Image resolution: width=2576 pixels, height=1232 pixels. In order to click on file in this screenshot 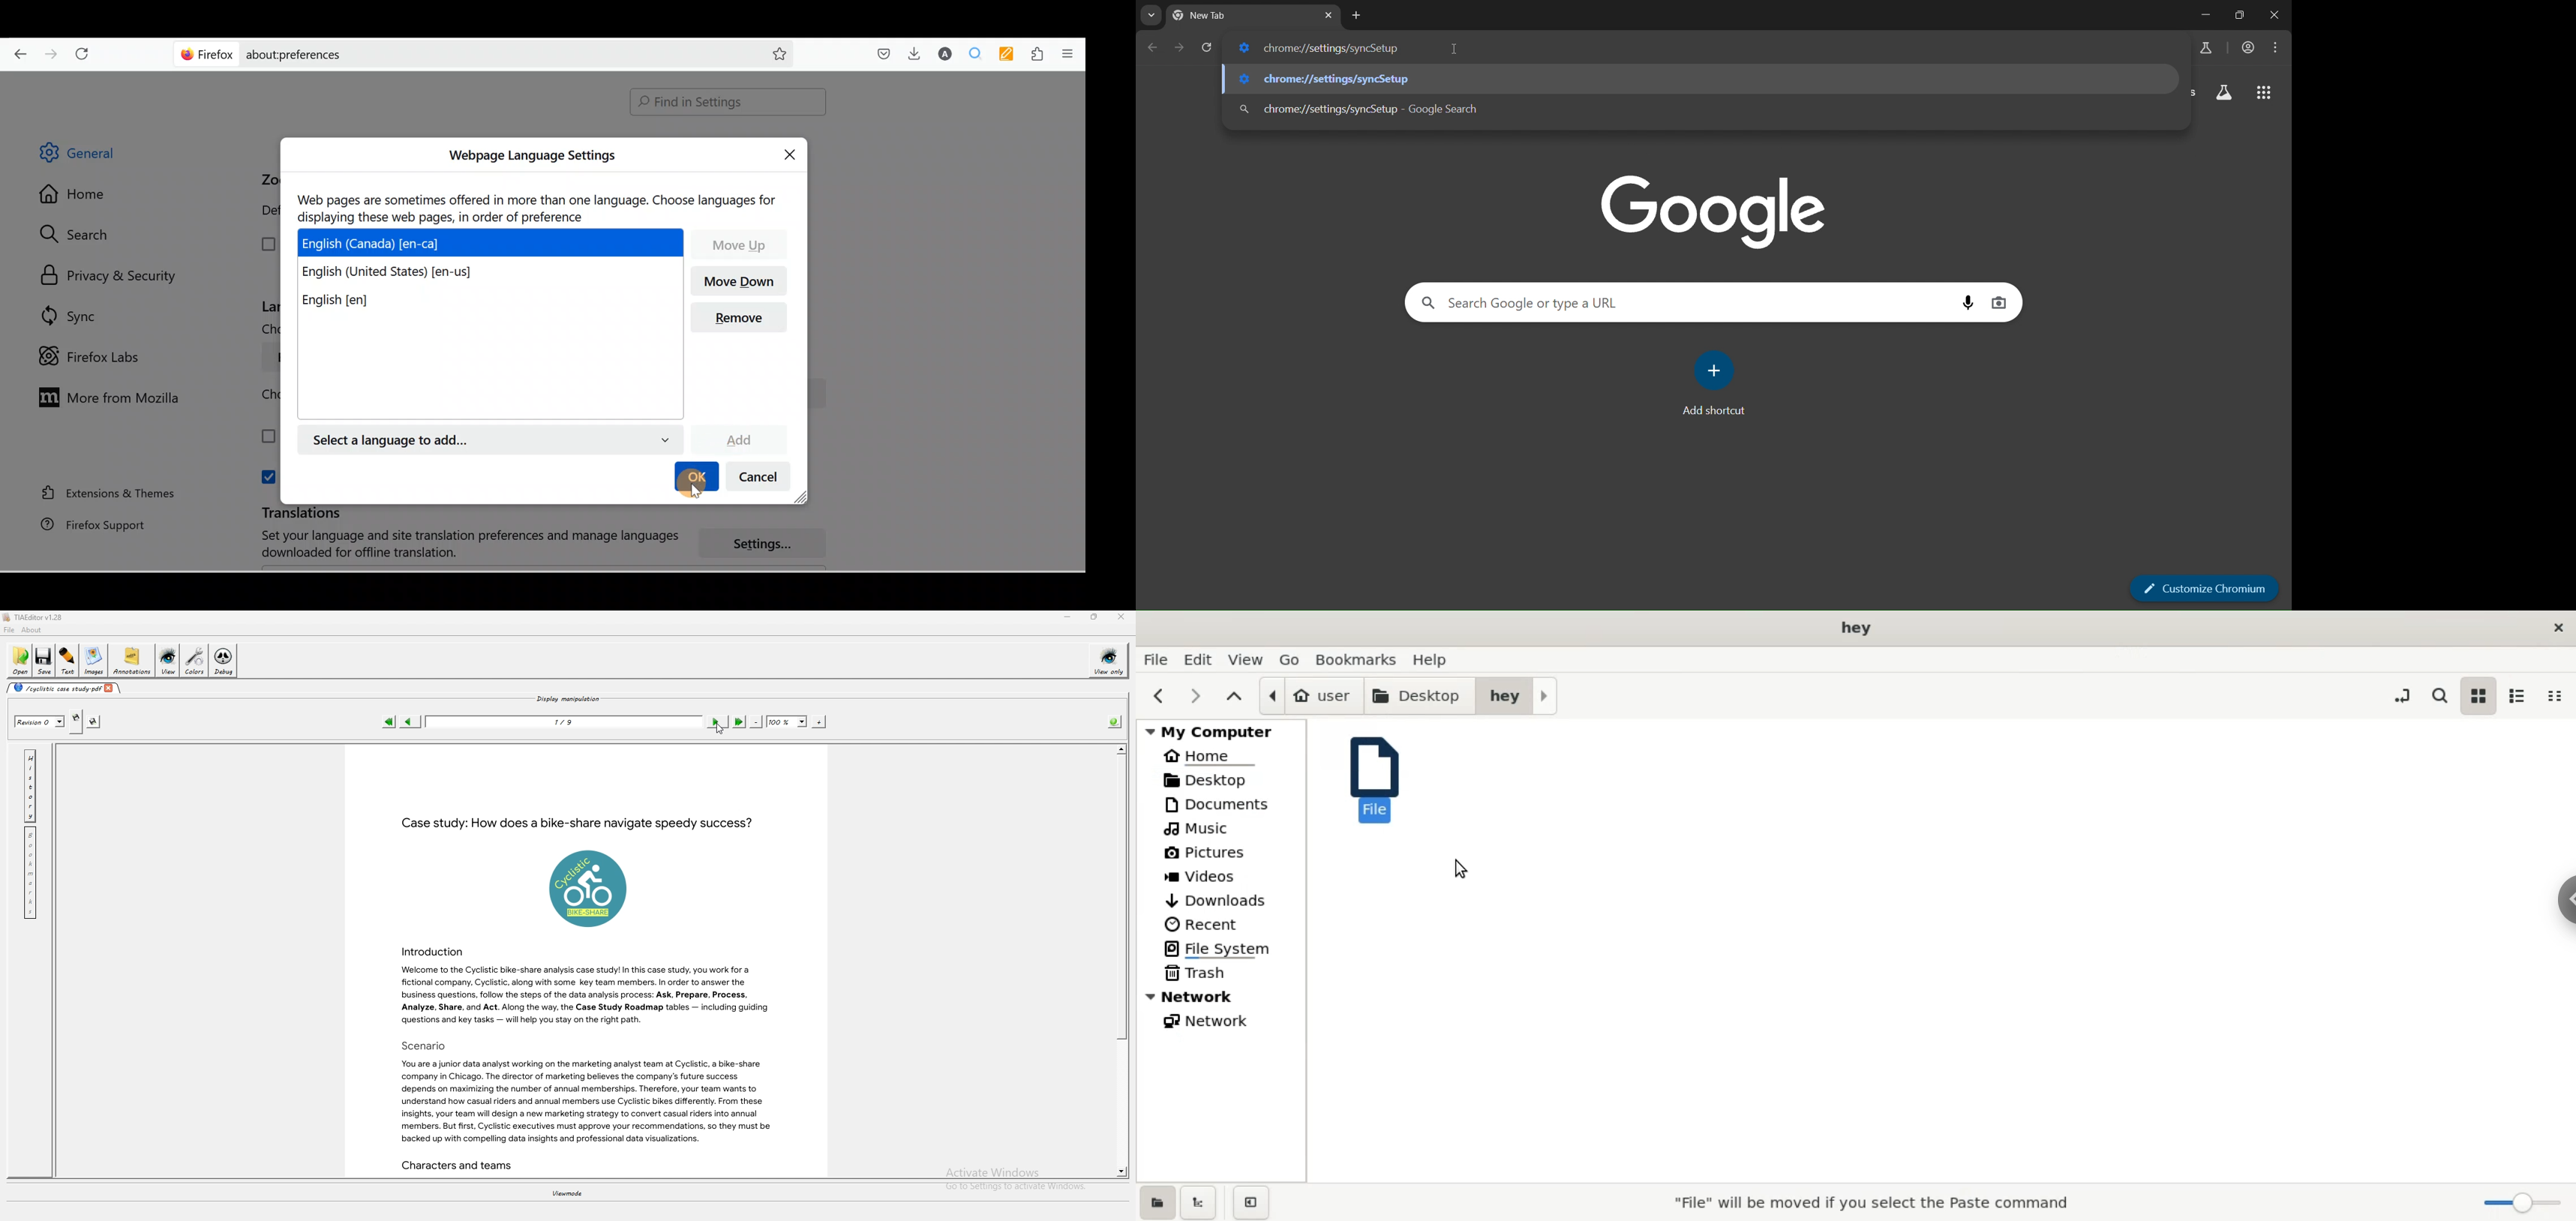, I will do `click(9, 630)`.